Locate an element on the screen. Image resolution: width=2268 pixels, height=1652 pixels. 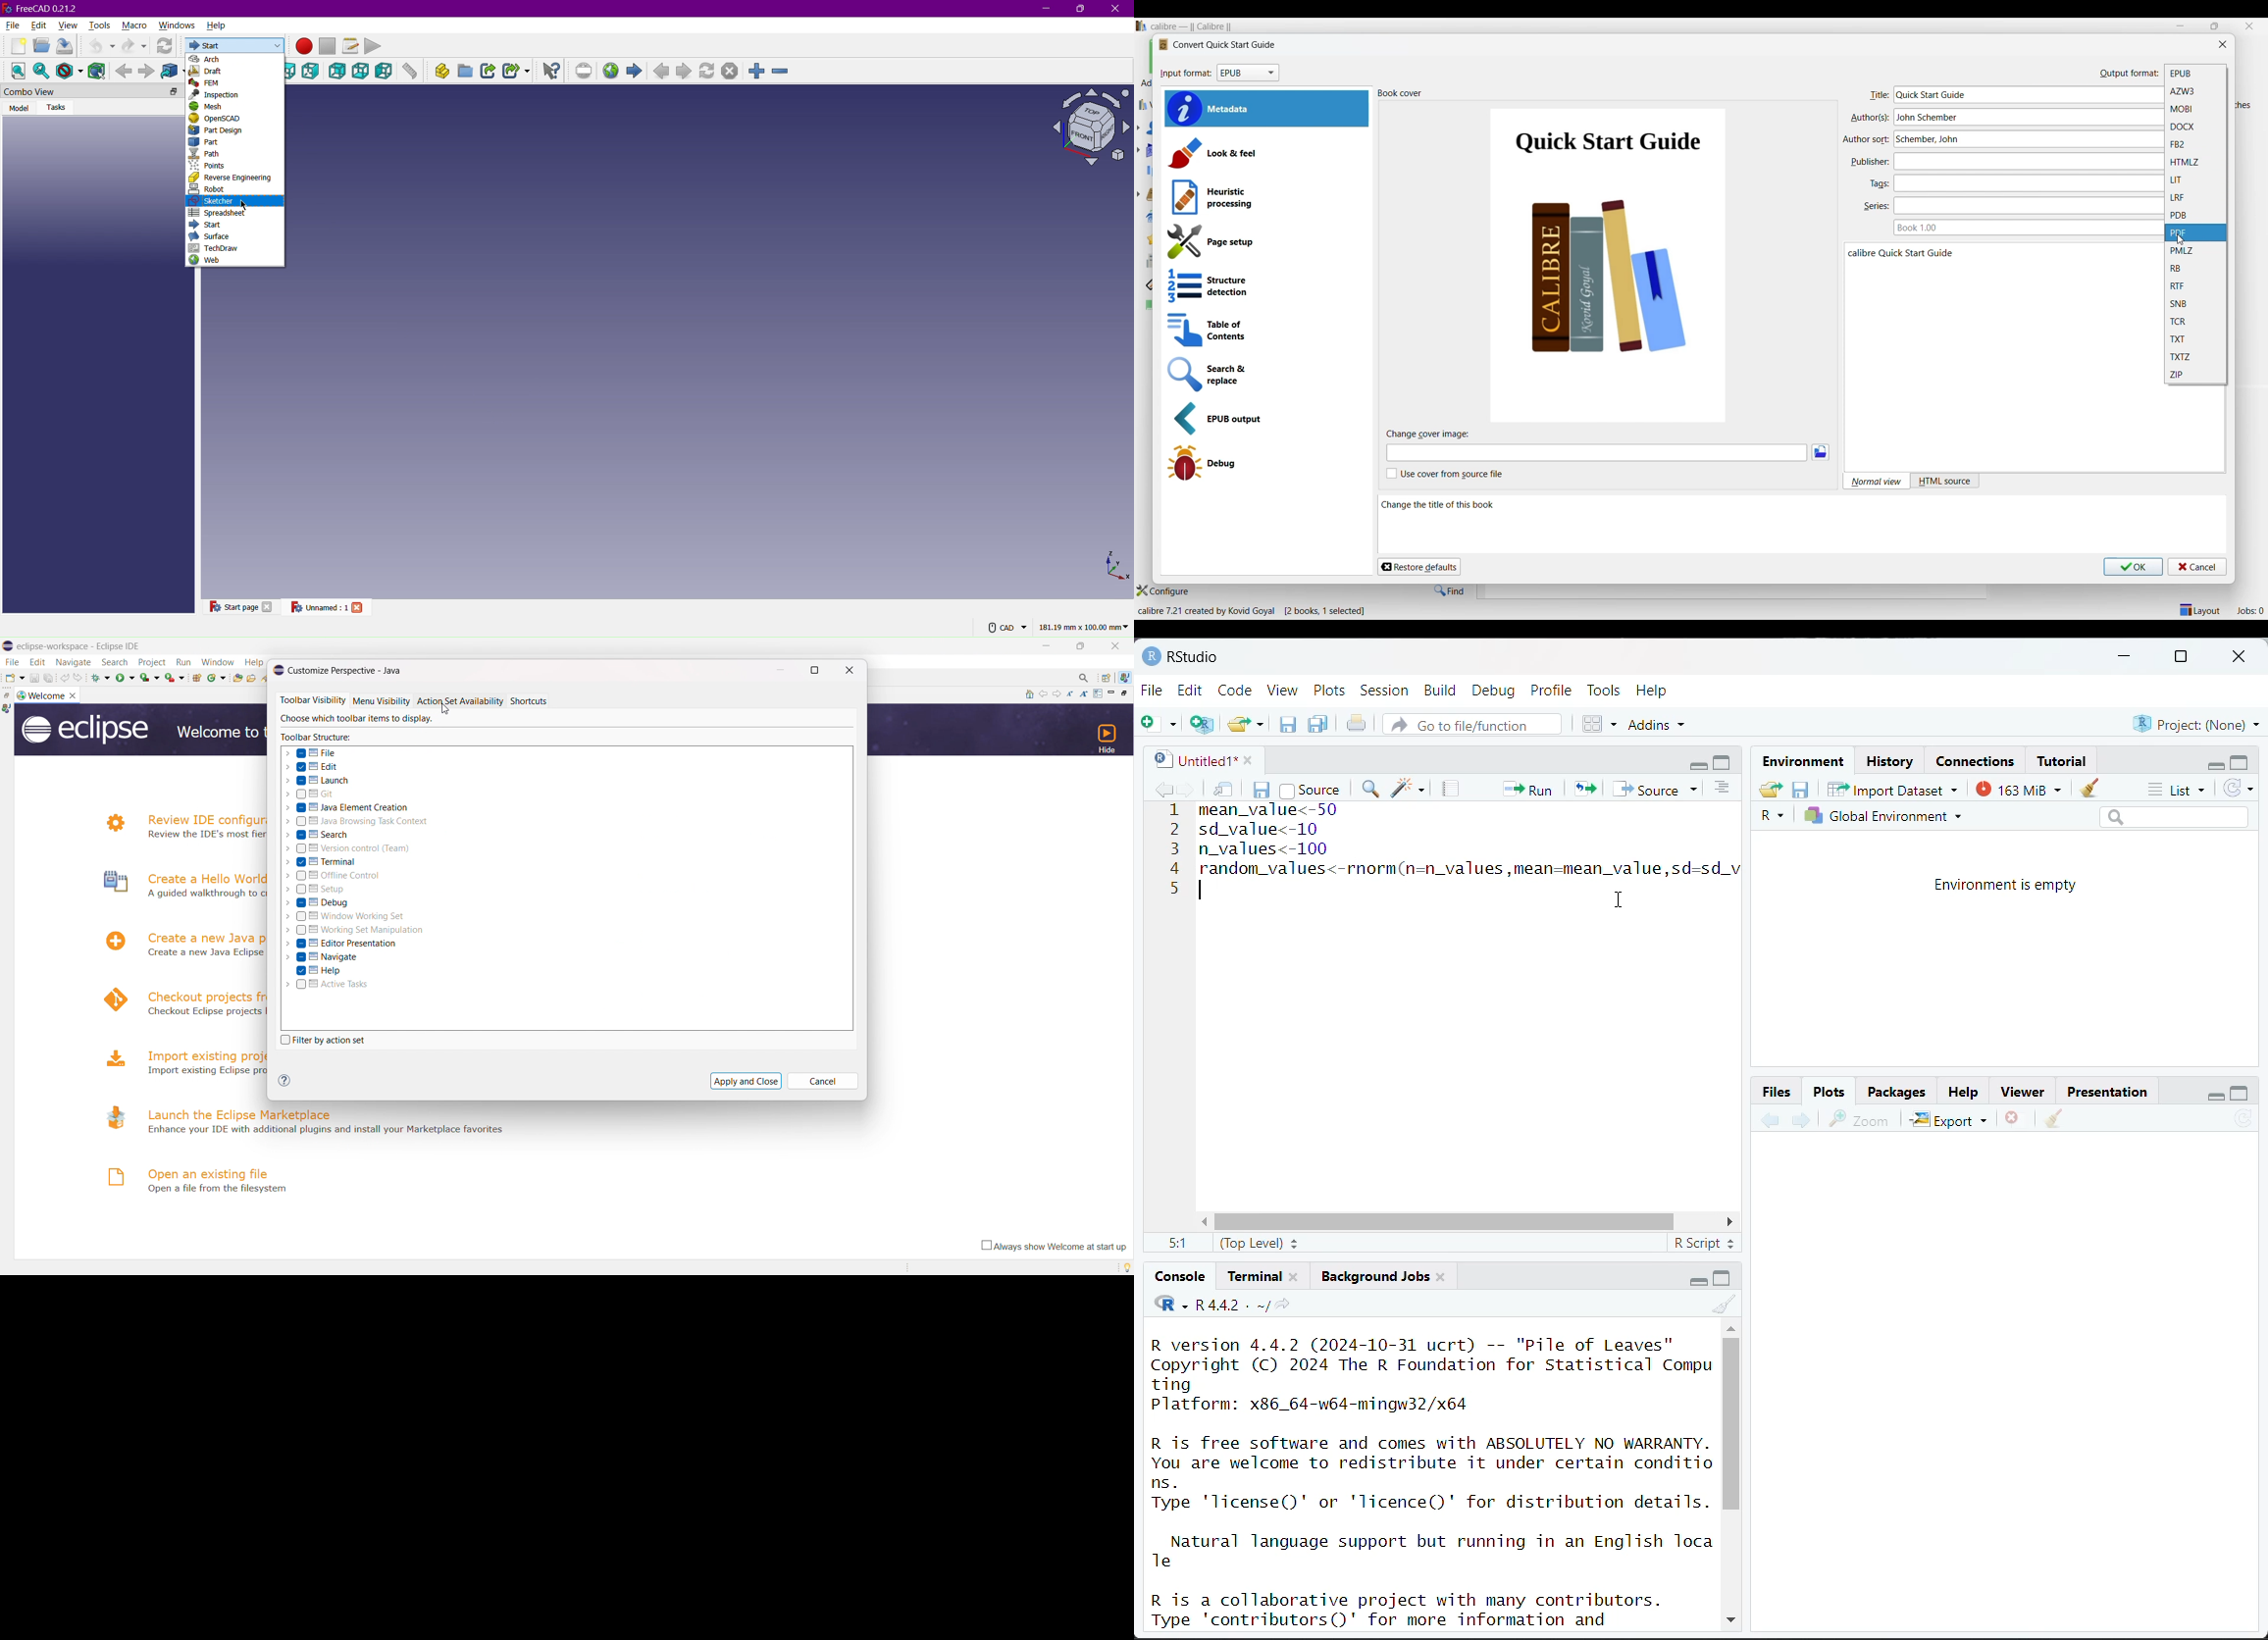
line number is located at coordinates (1173, 850).